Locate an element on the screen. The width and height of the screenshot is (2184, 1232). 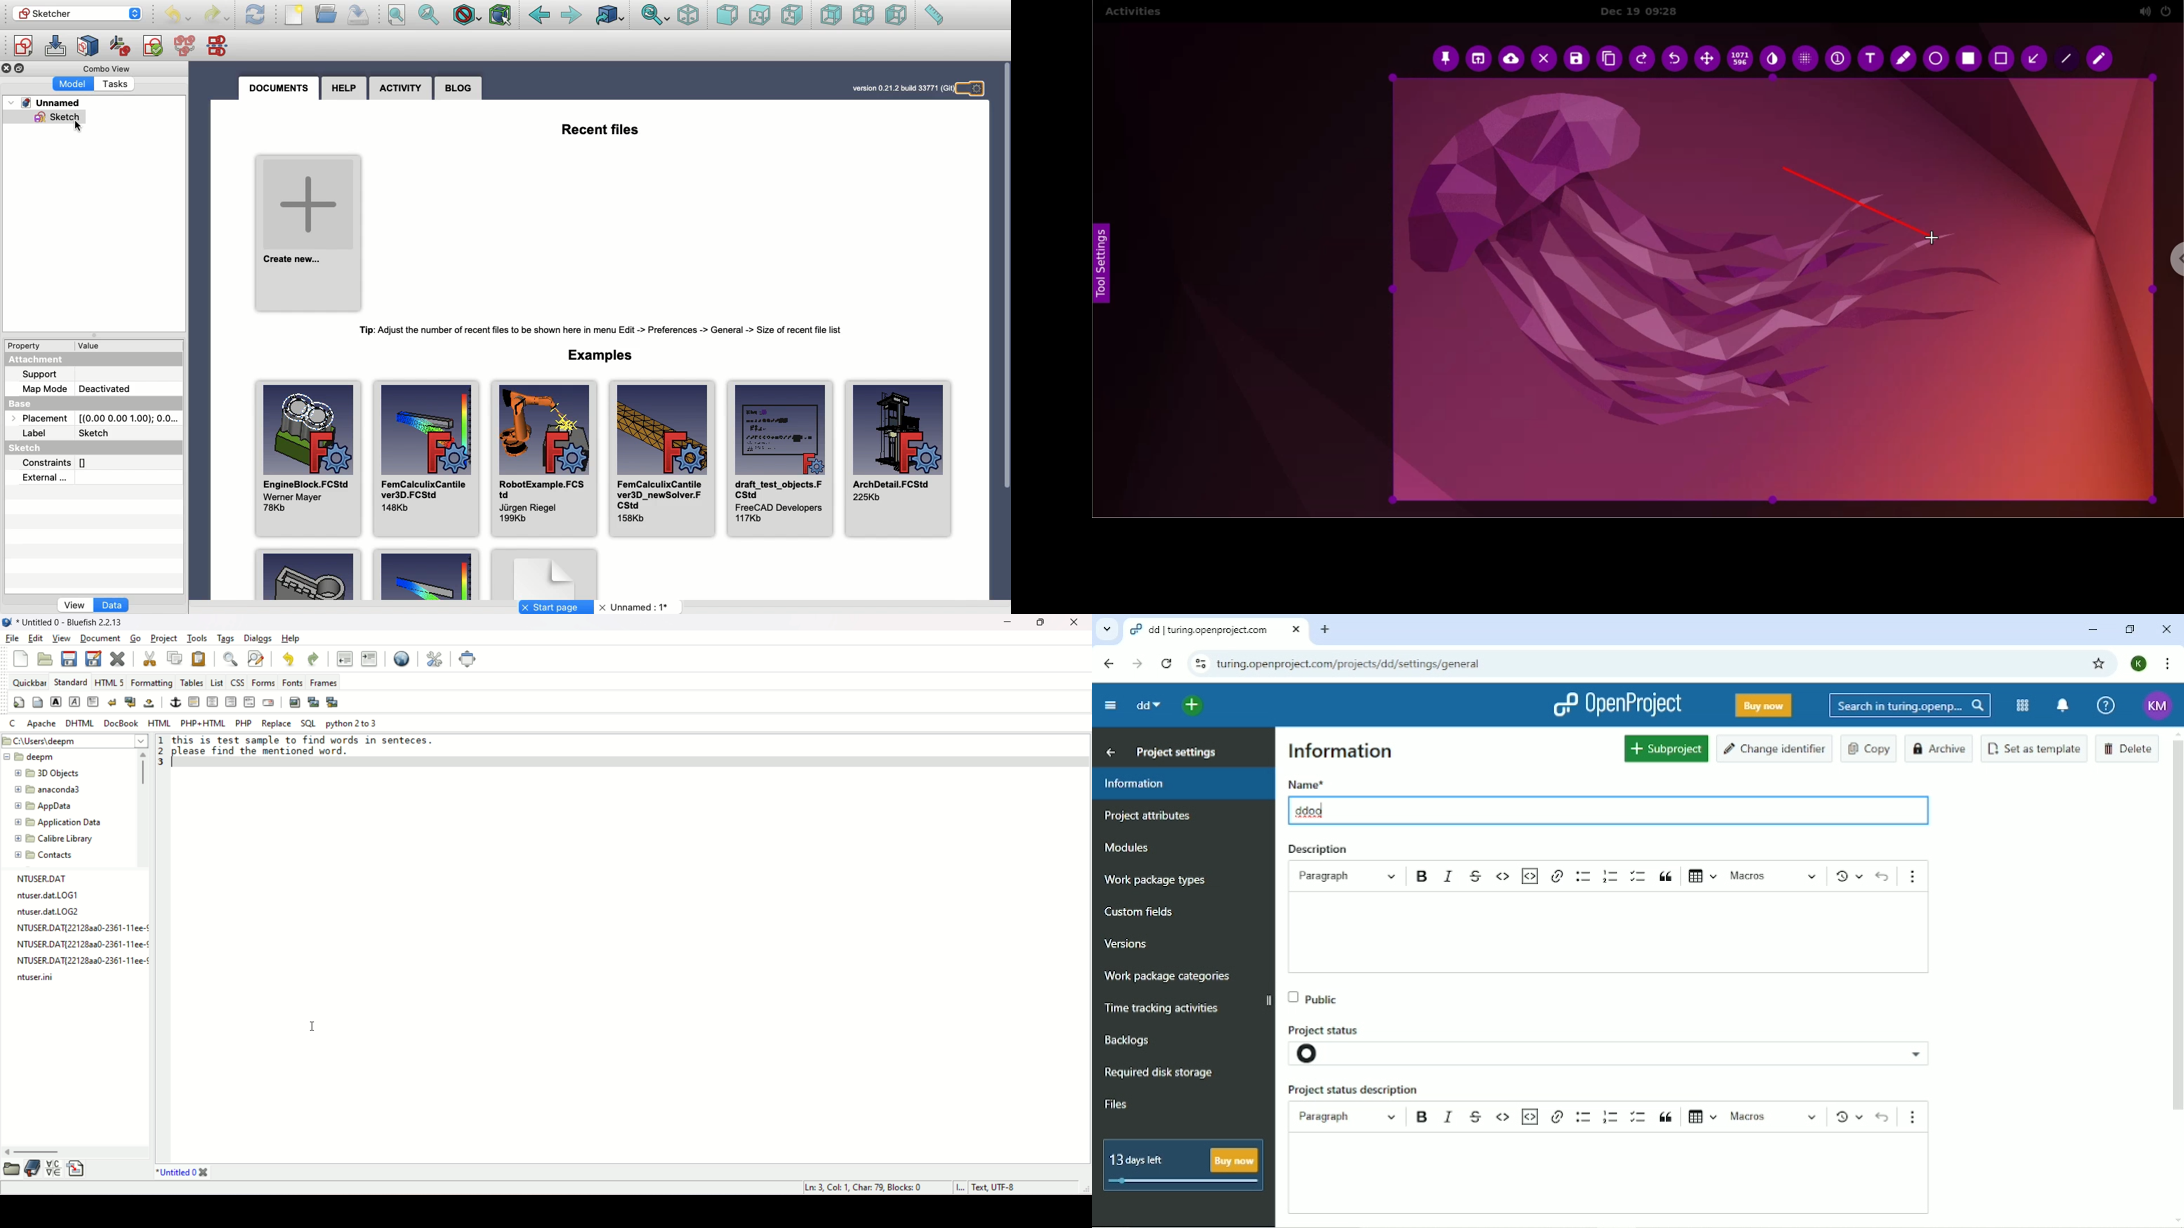
break is located at coordinates (114, 703).